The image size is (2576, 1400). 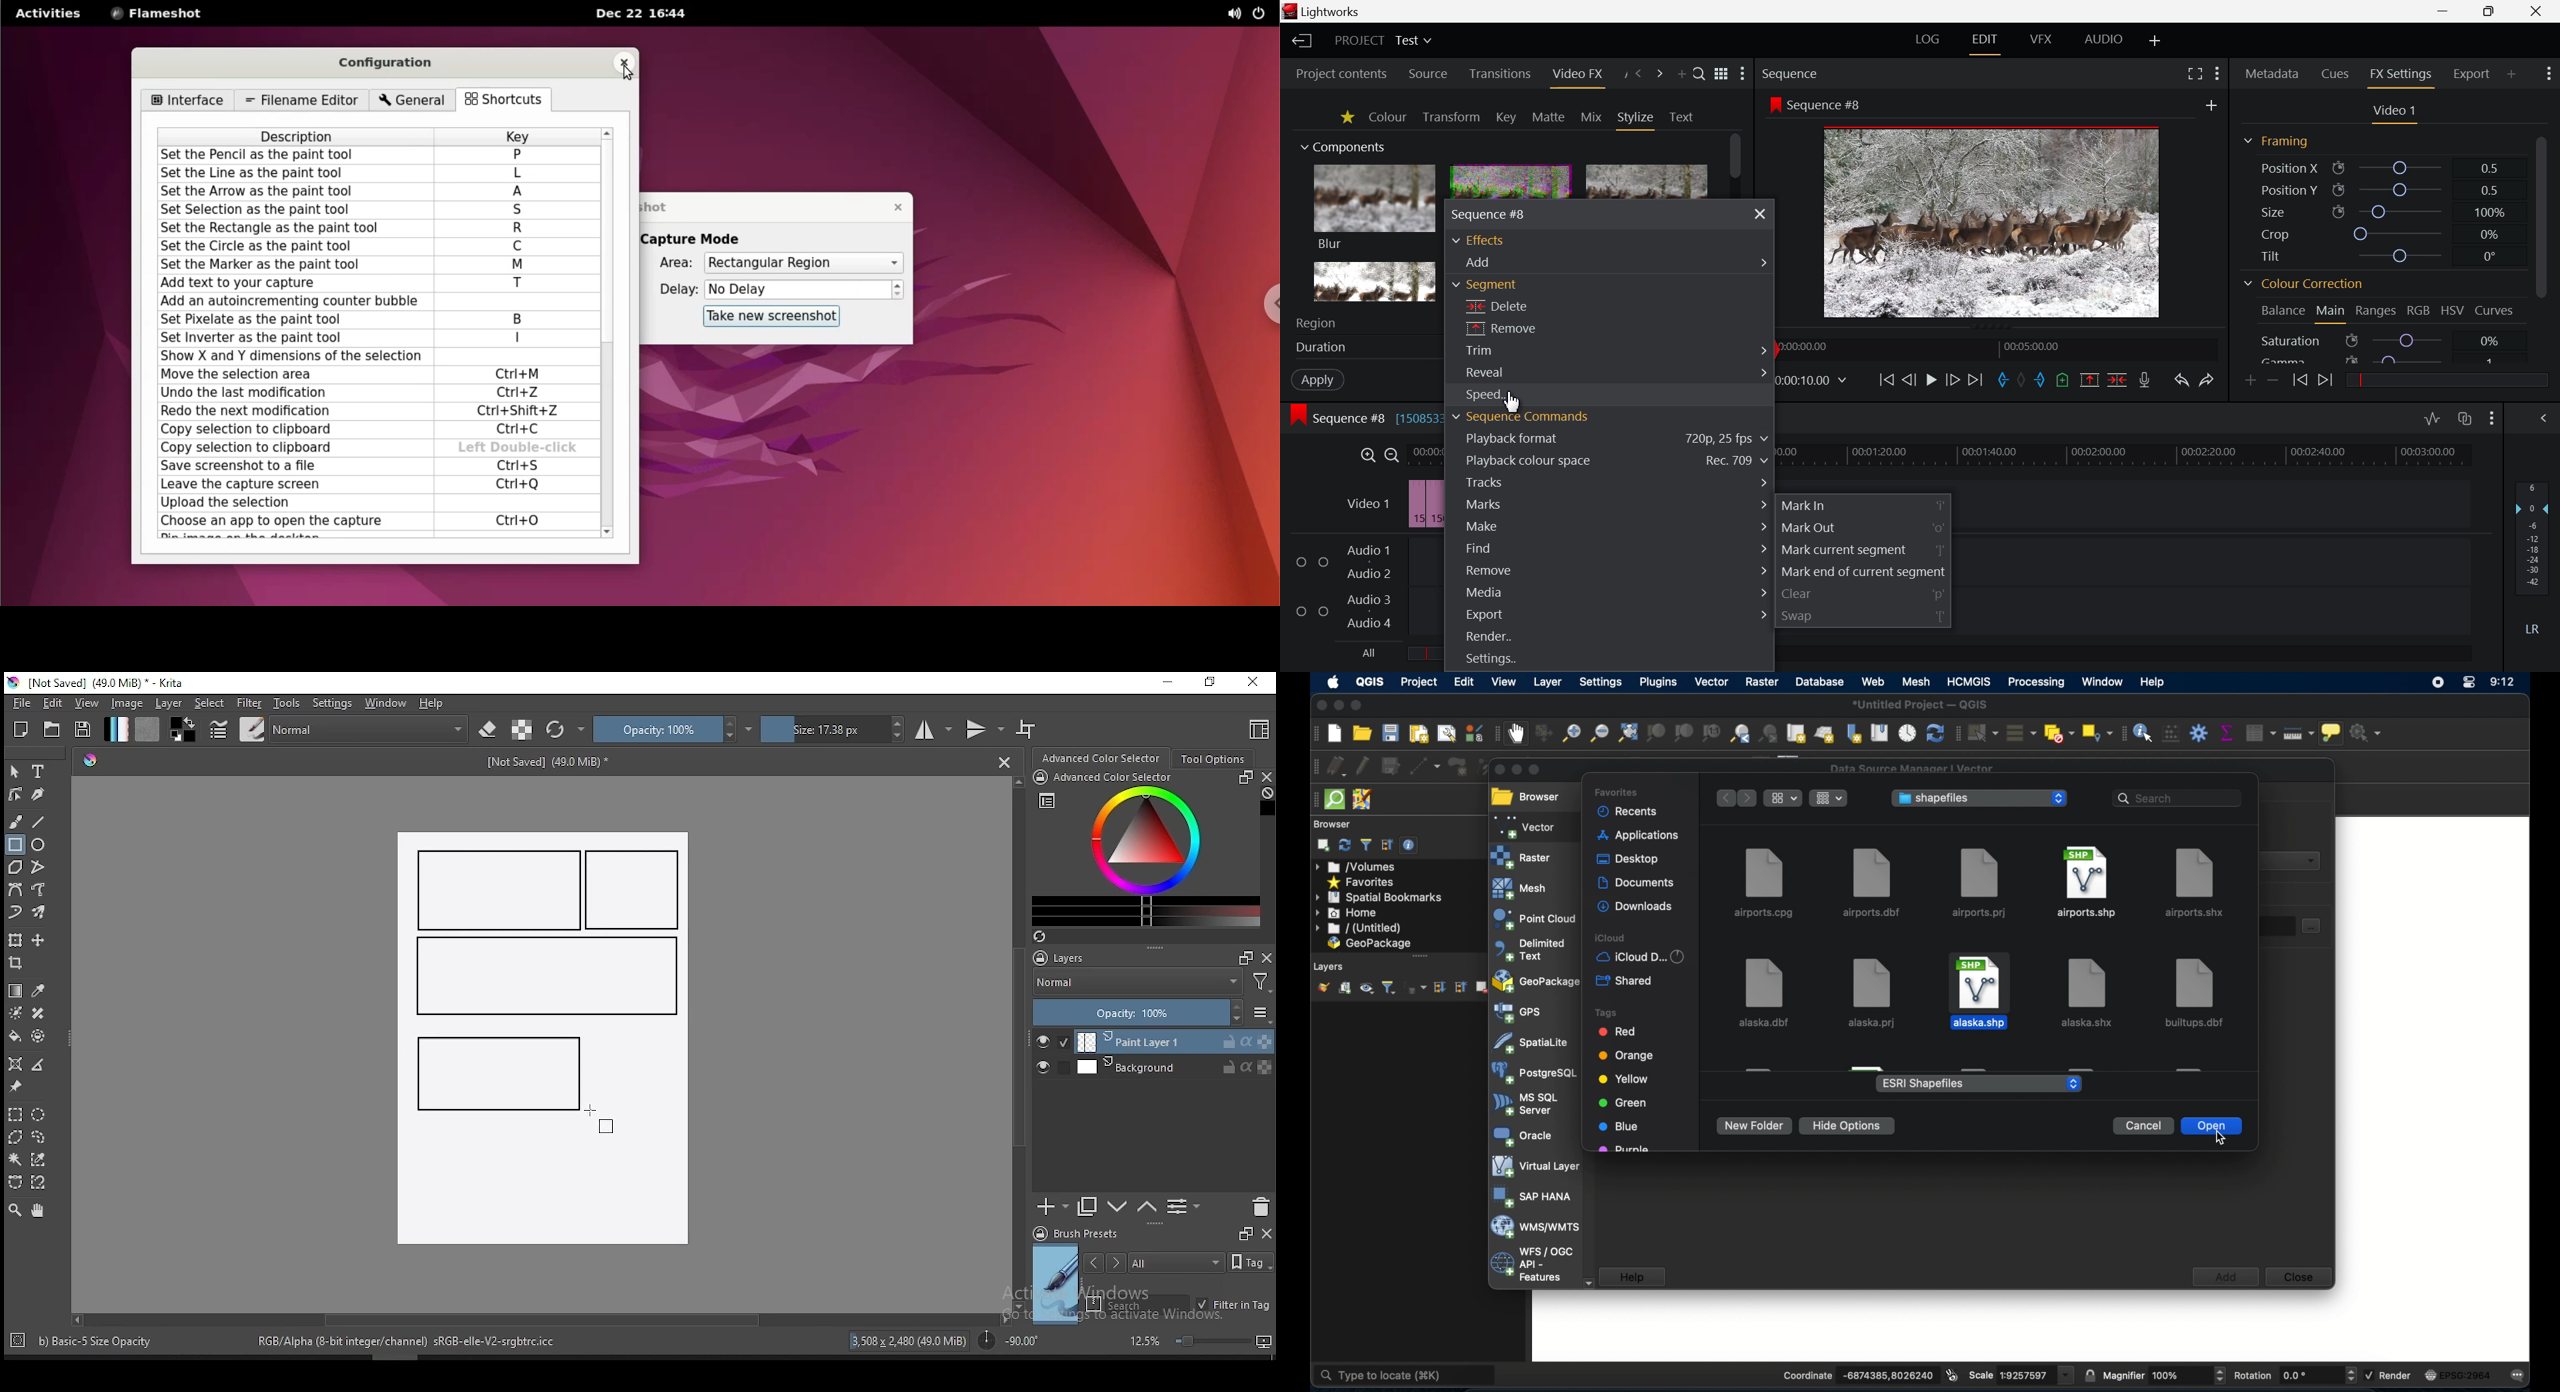 What do you see at coordinates (1609, 260) in the screenshot?
I see `Add` at bounding box center [1609, 260].